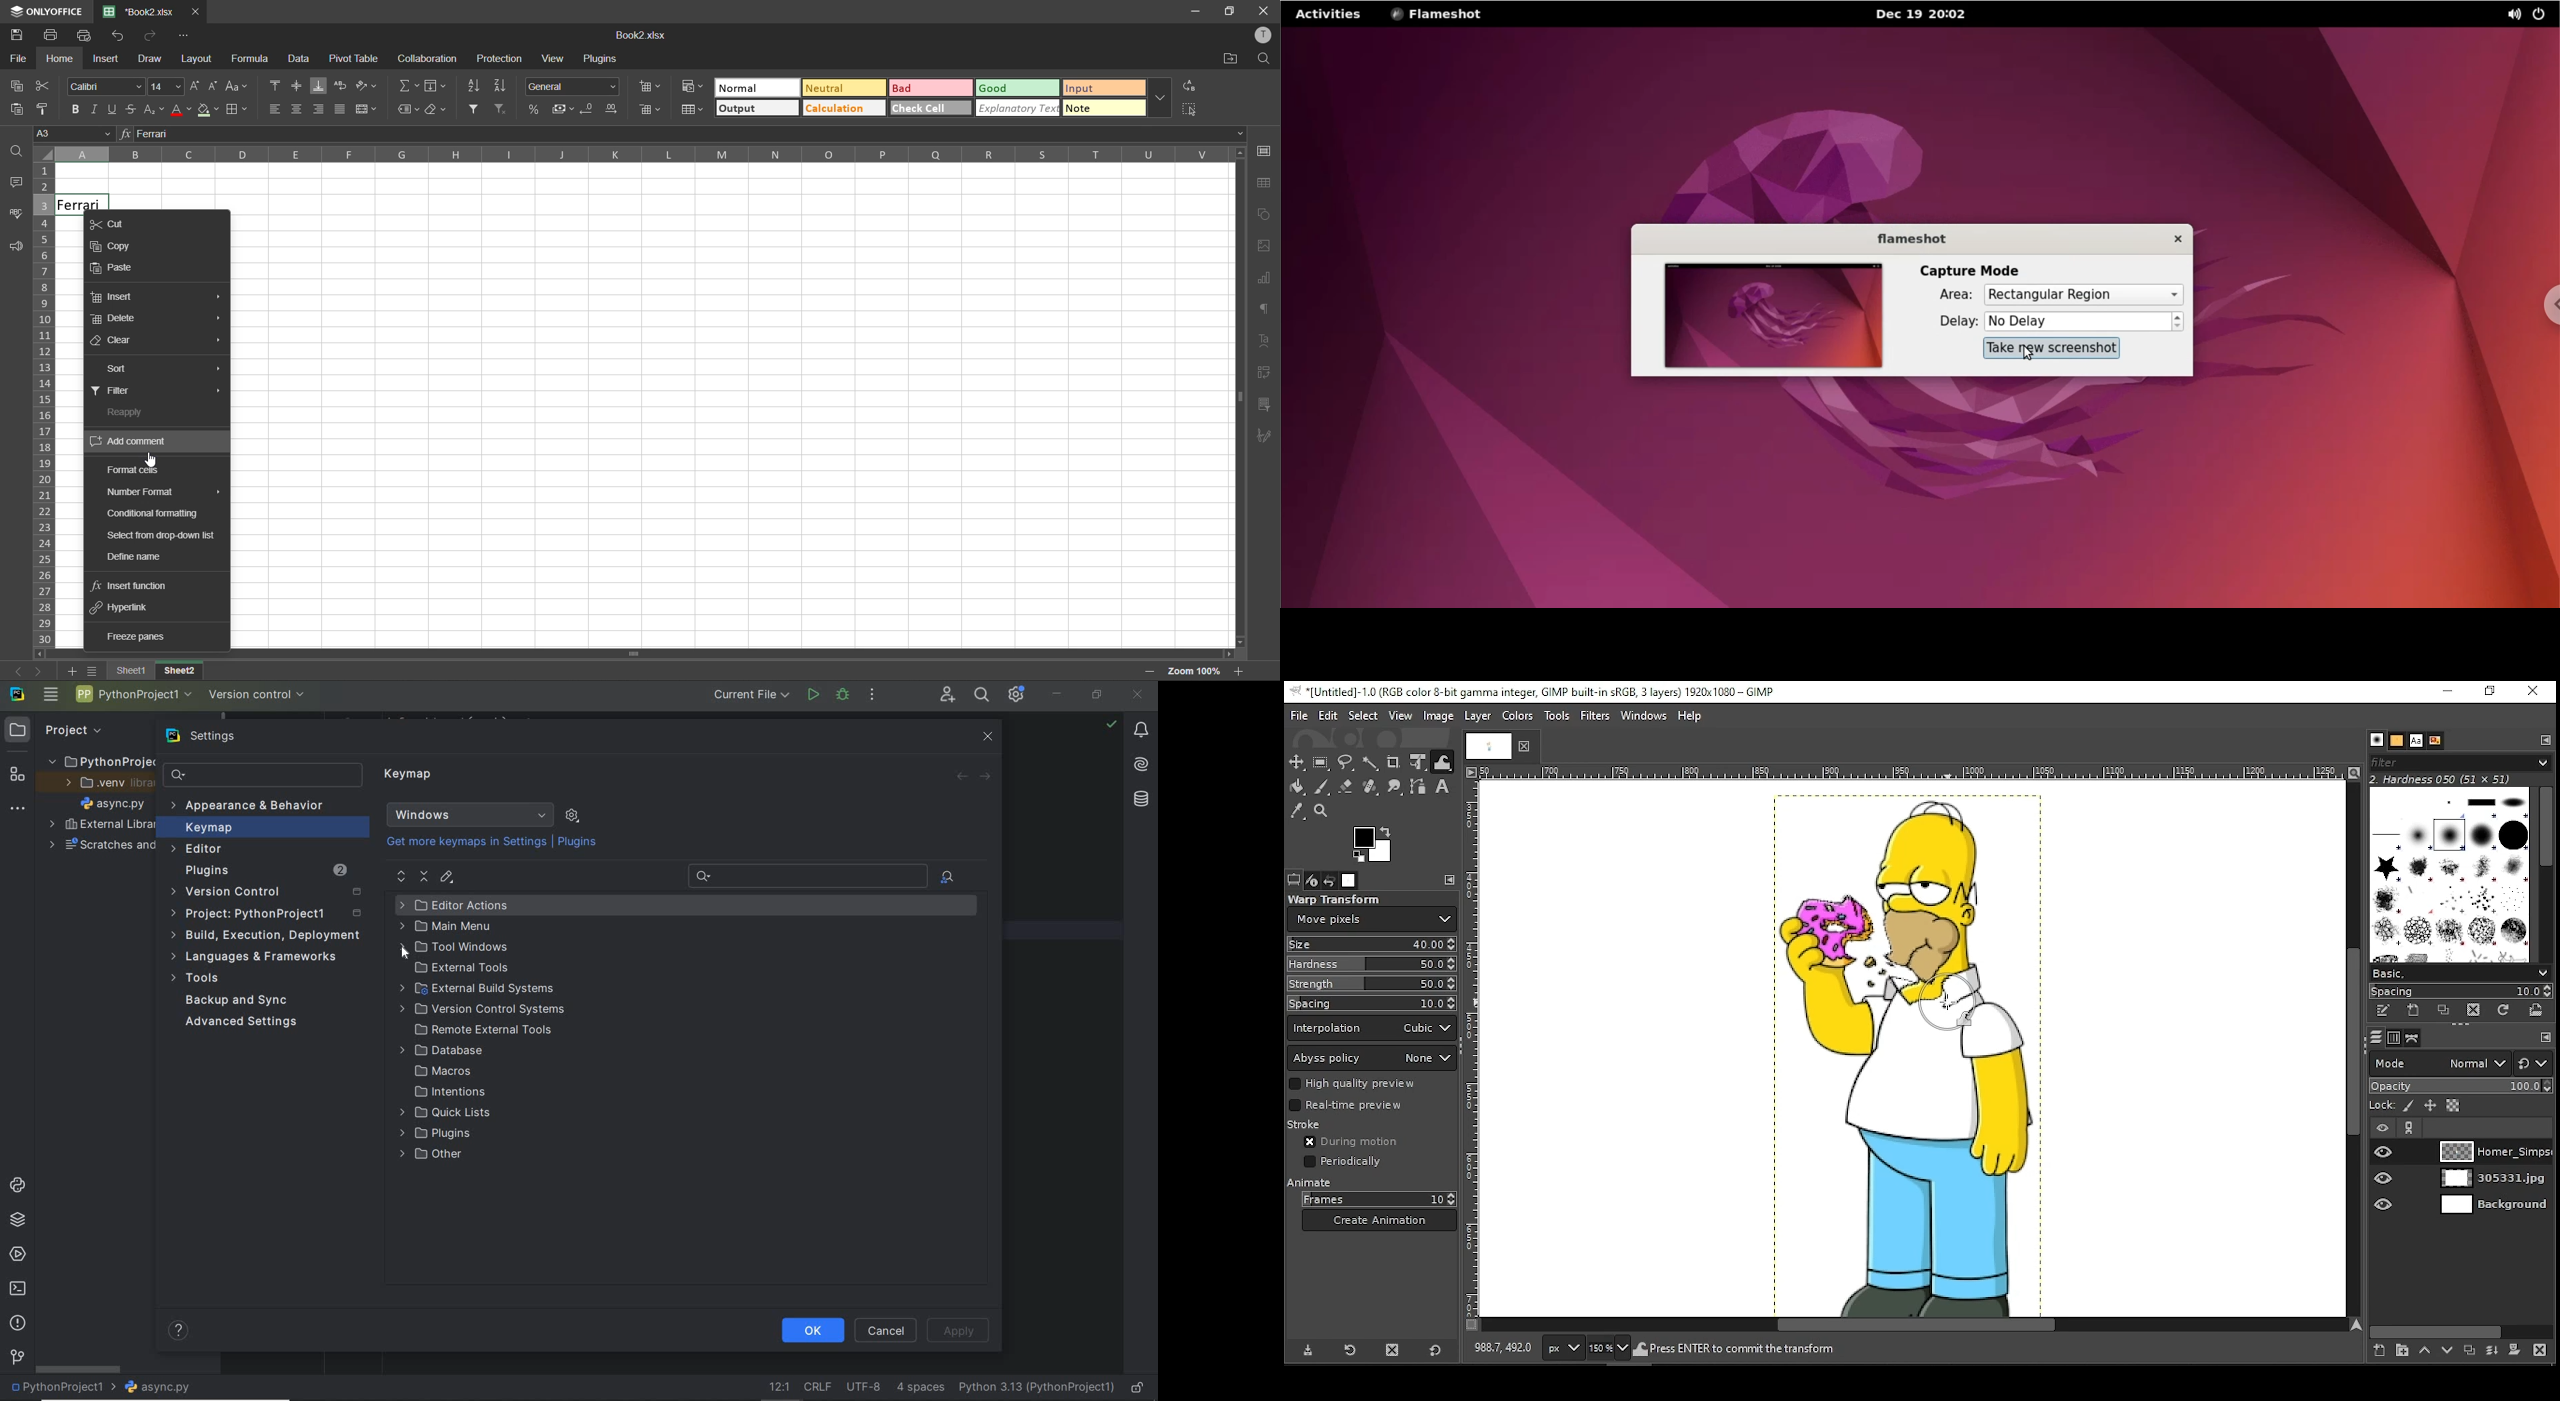 Image resolution: width=2576 pixels, height=1428 pixels. Describe the element at coordinates (651, 111) in the screenshot. I see `delete cells` at that location.